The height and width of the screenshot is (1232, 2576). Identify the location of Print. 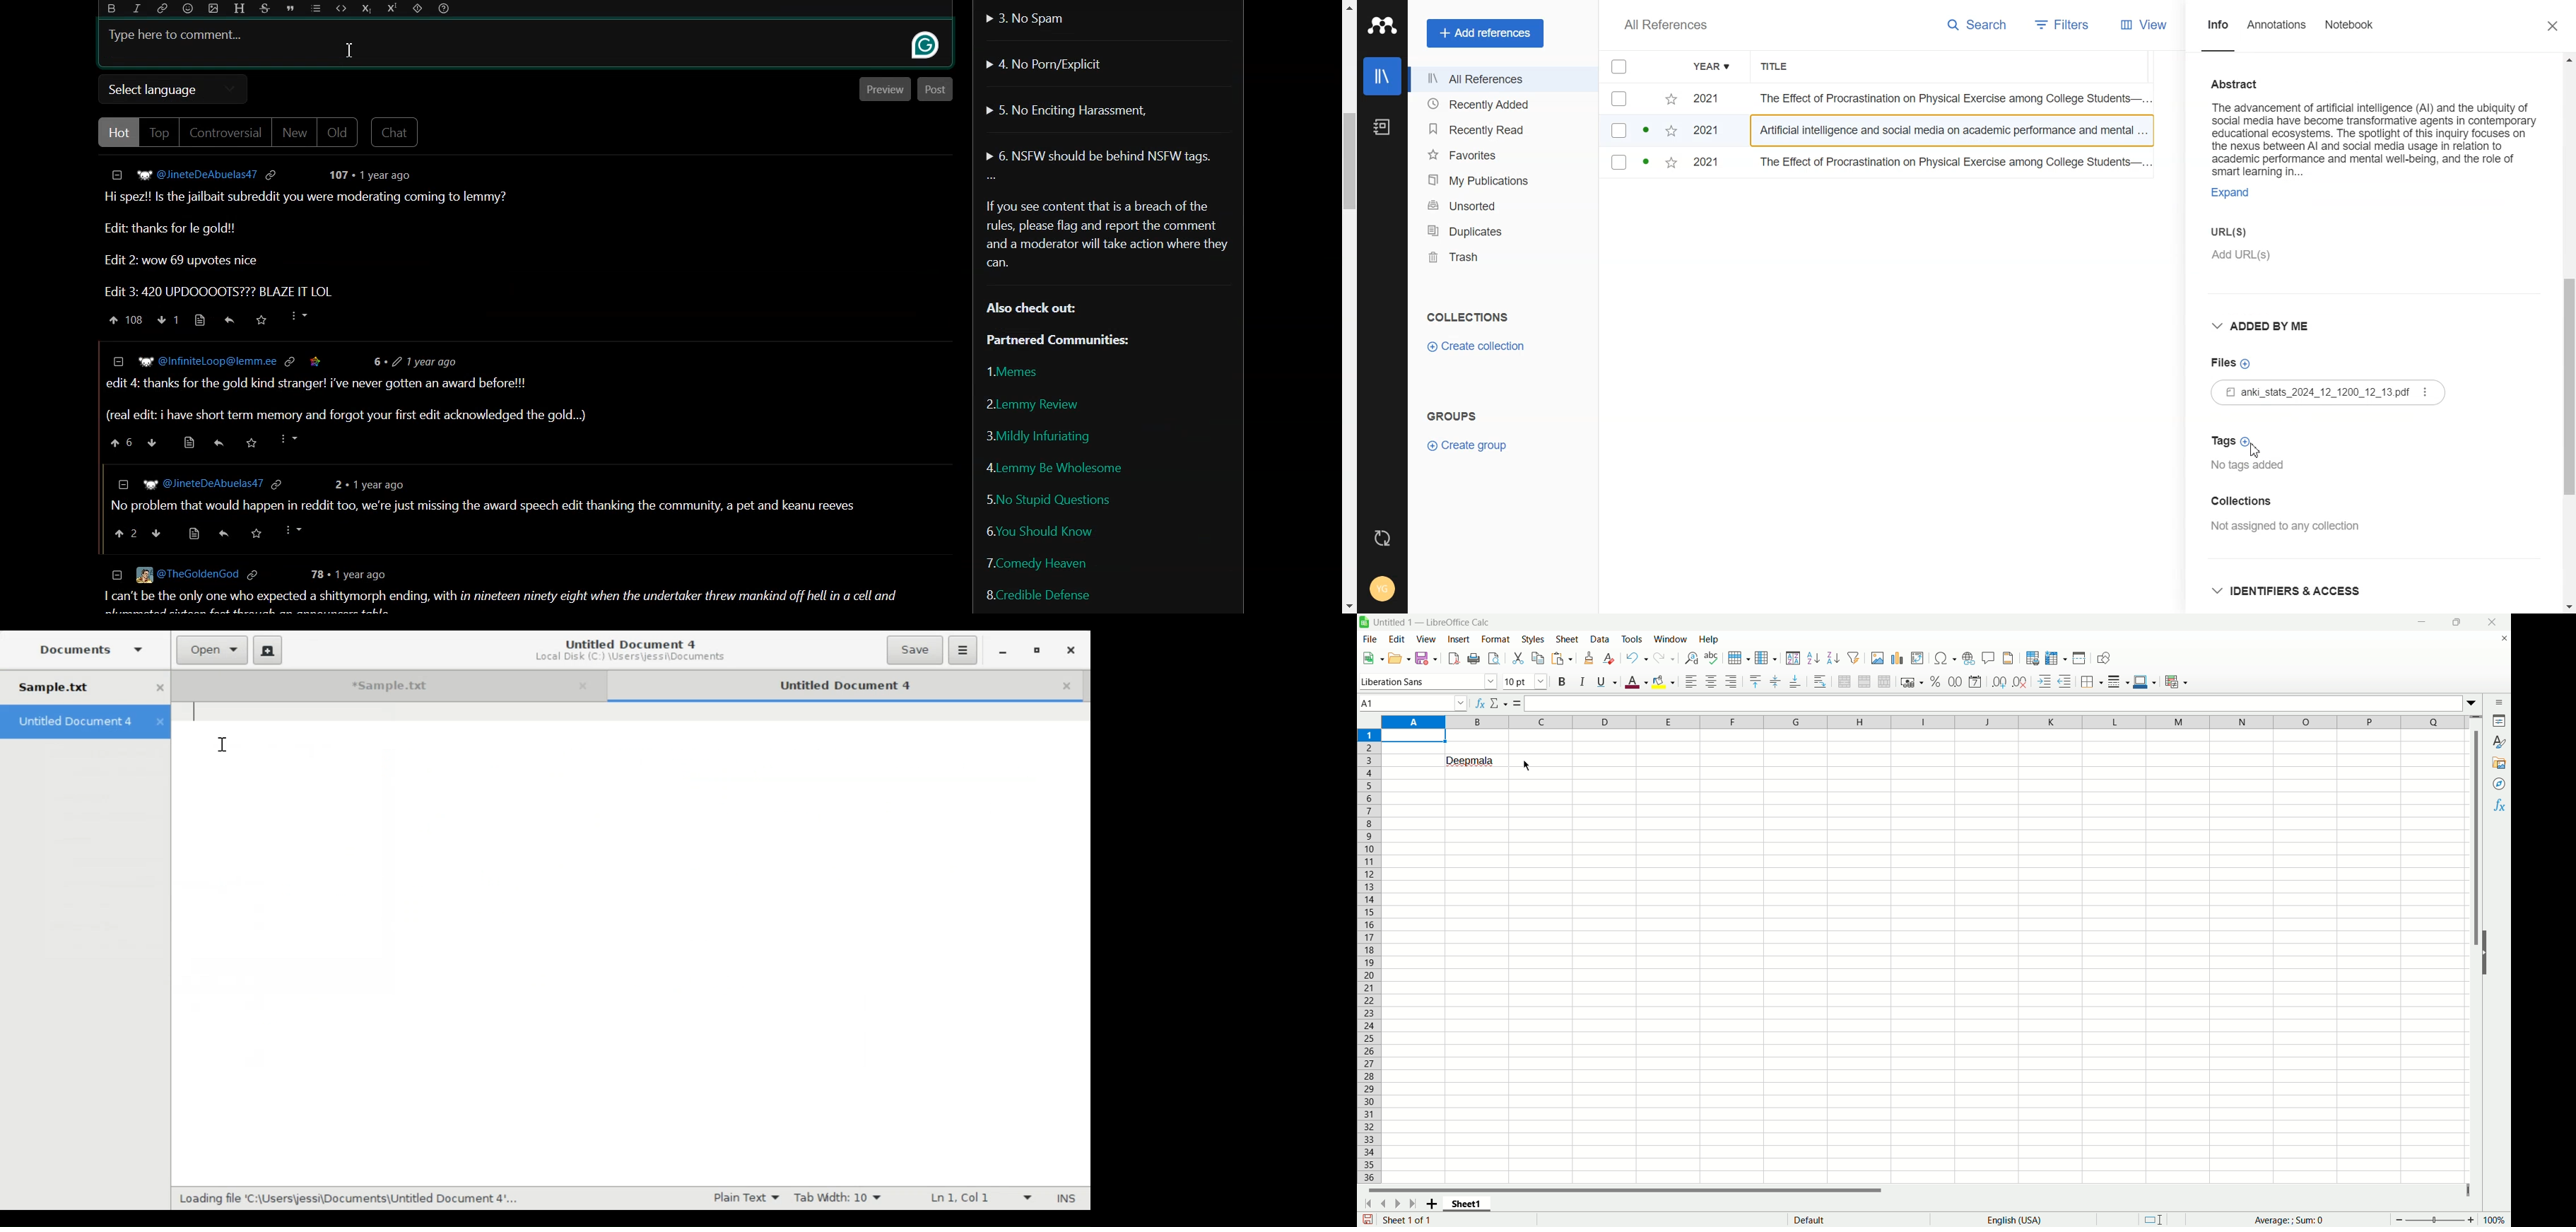
(1474, 659).